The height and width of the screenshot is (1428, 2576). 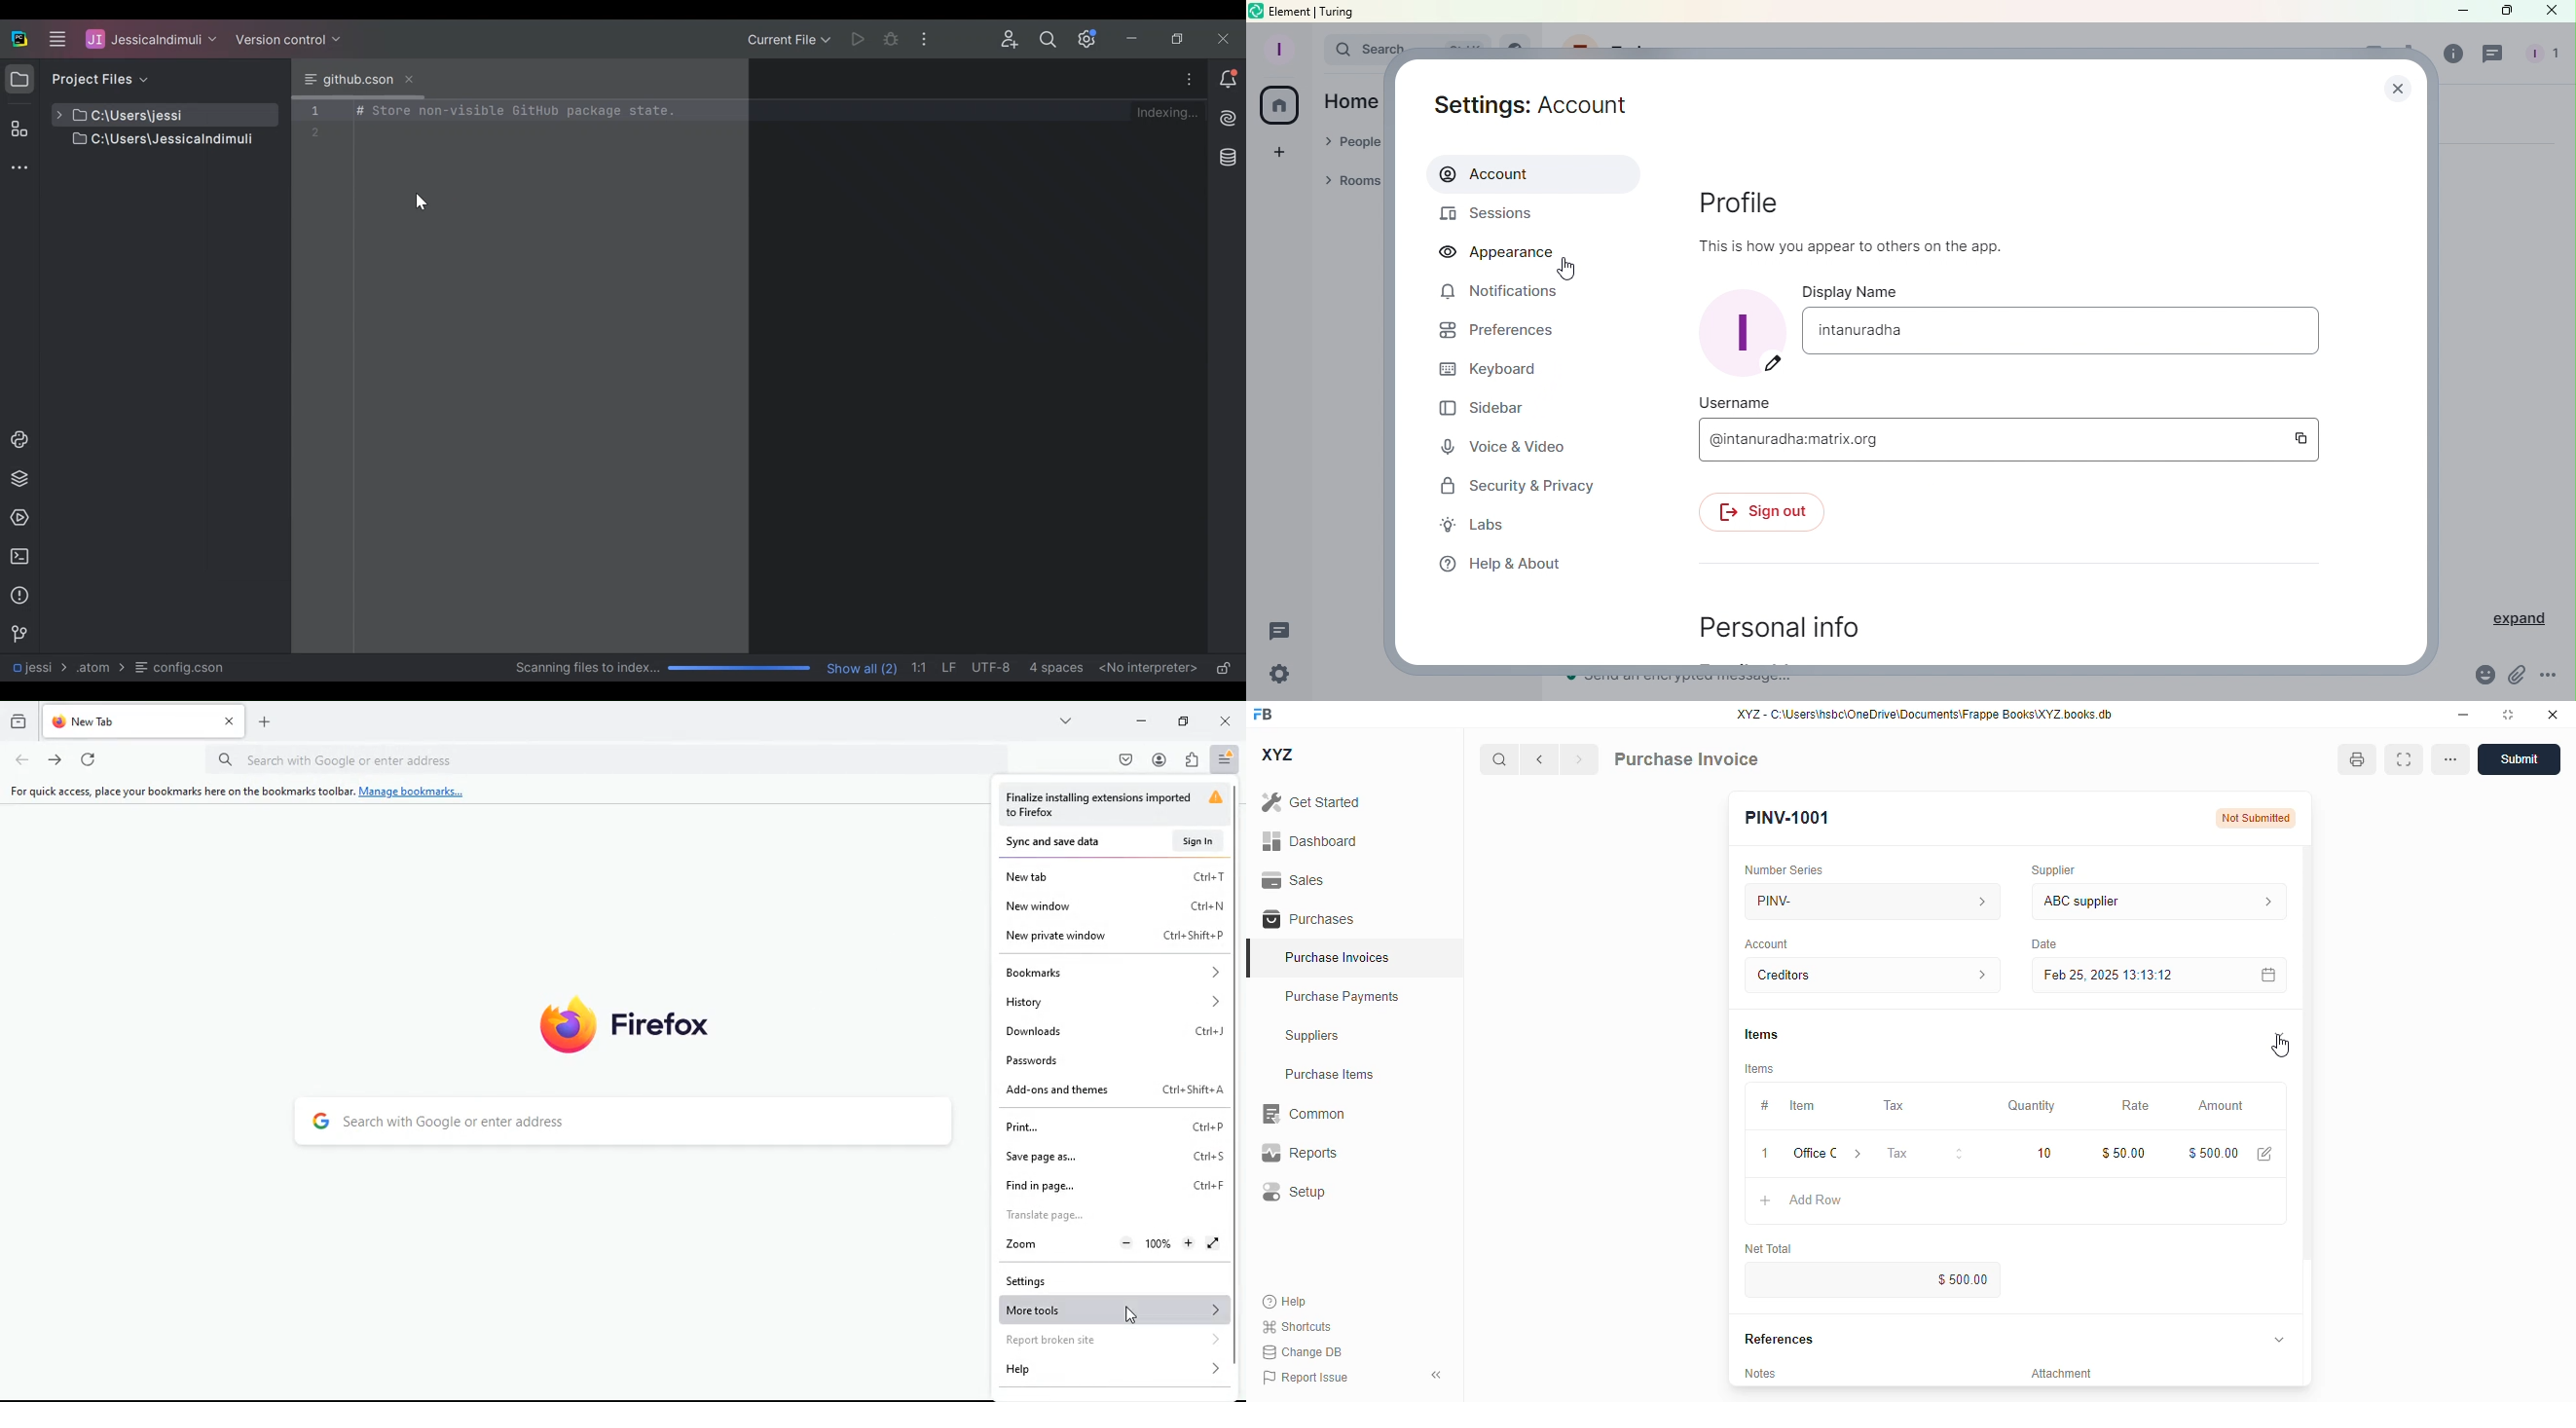 What do you see at coordinates (1257, 11) in the screenshot?
I see `Element icon` at bounding box center [1257, 11].